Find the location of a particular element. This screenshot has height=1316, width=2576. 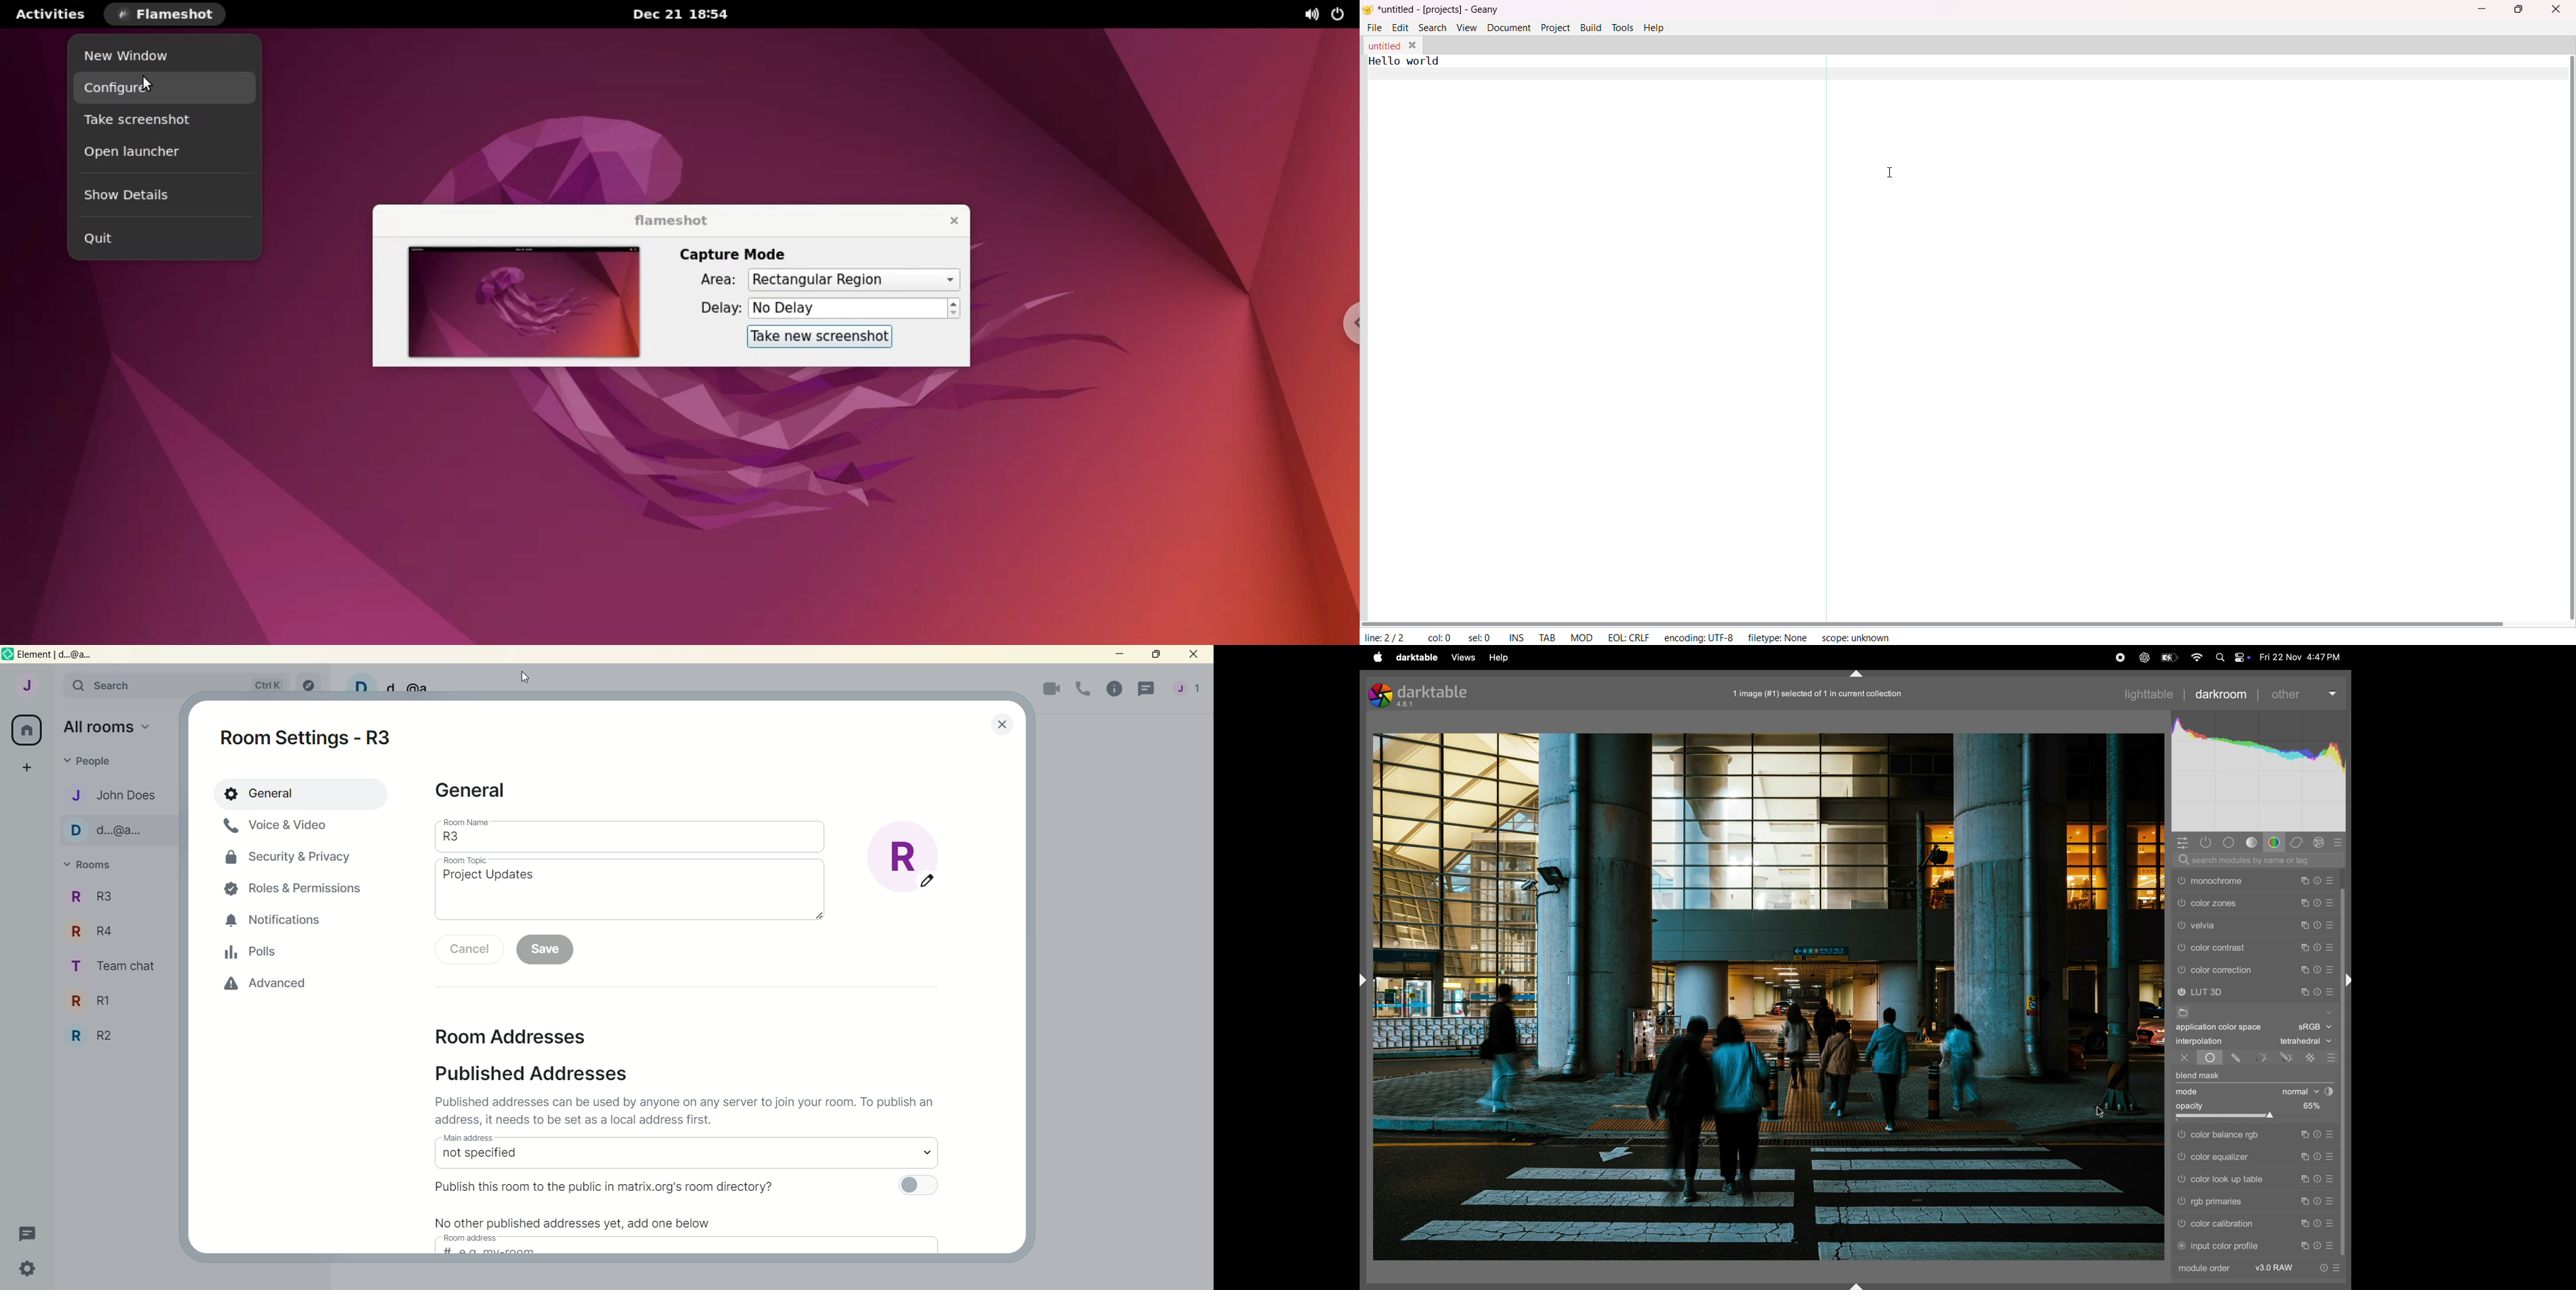

No other published addresses yet, add one below is located at coordinates (570, 1223).